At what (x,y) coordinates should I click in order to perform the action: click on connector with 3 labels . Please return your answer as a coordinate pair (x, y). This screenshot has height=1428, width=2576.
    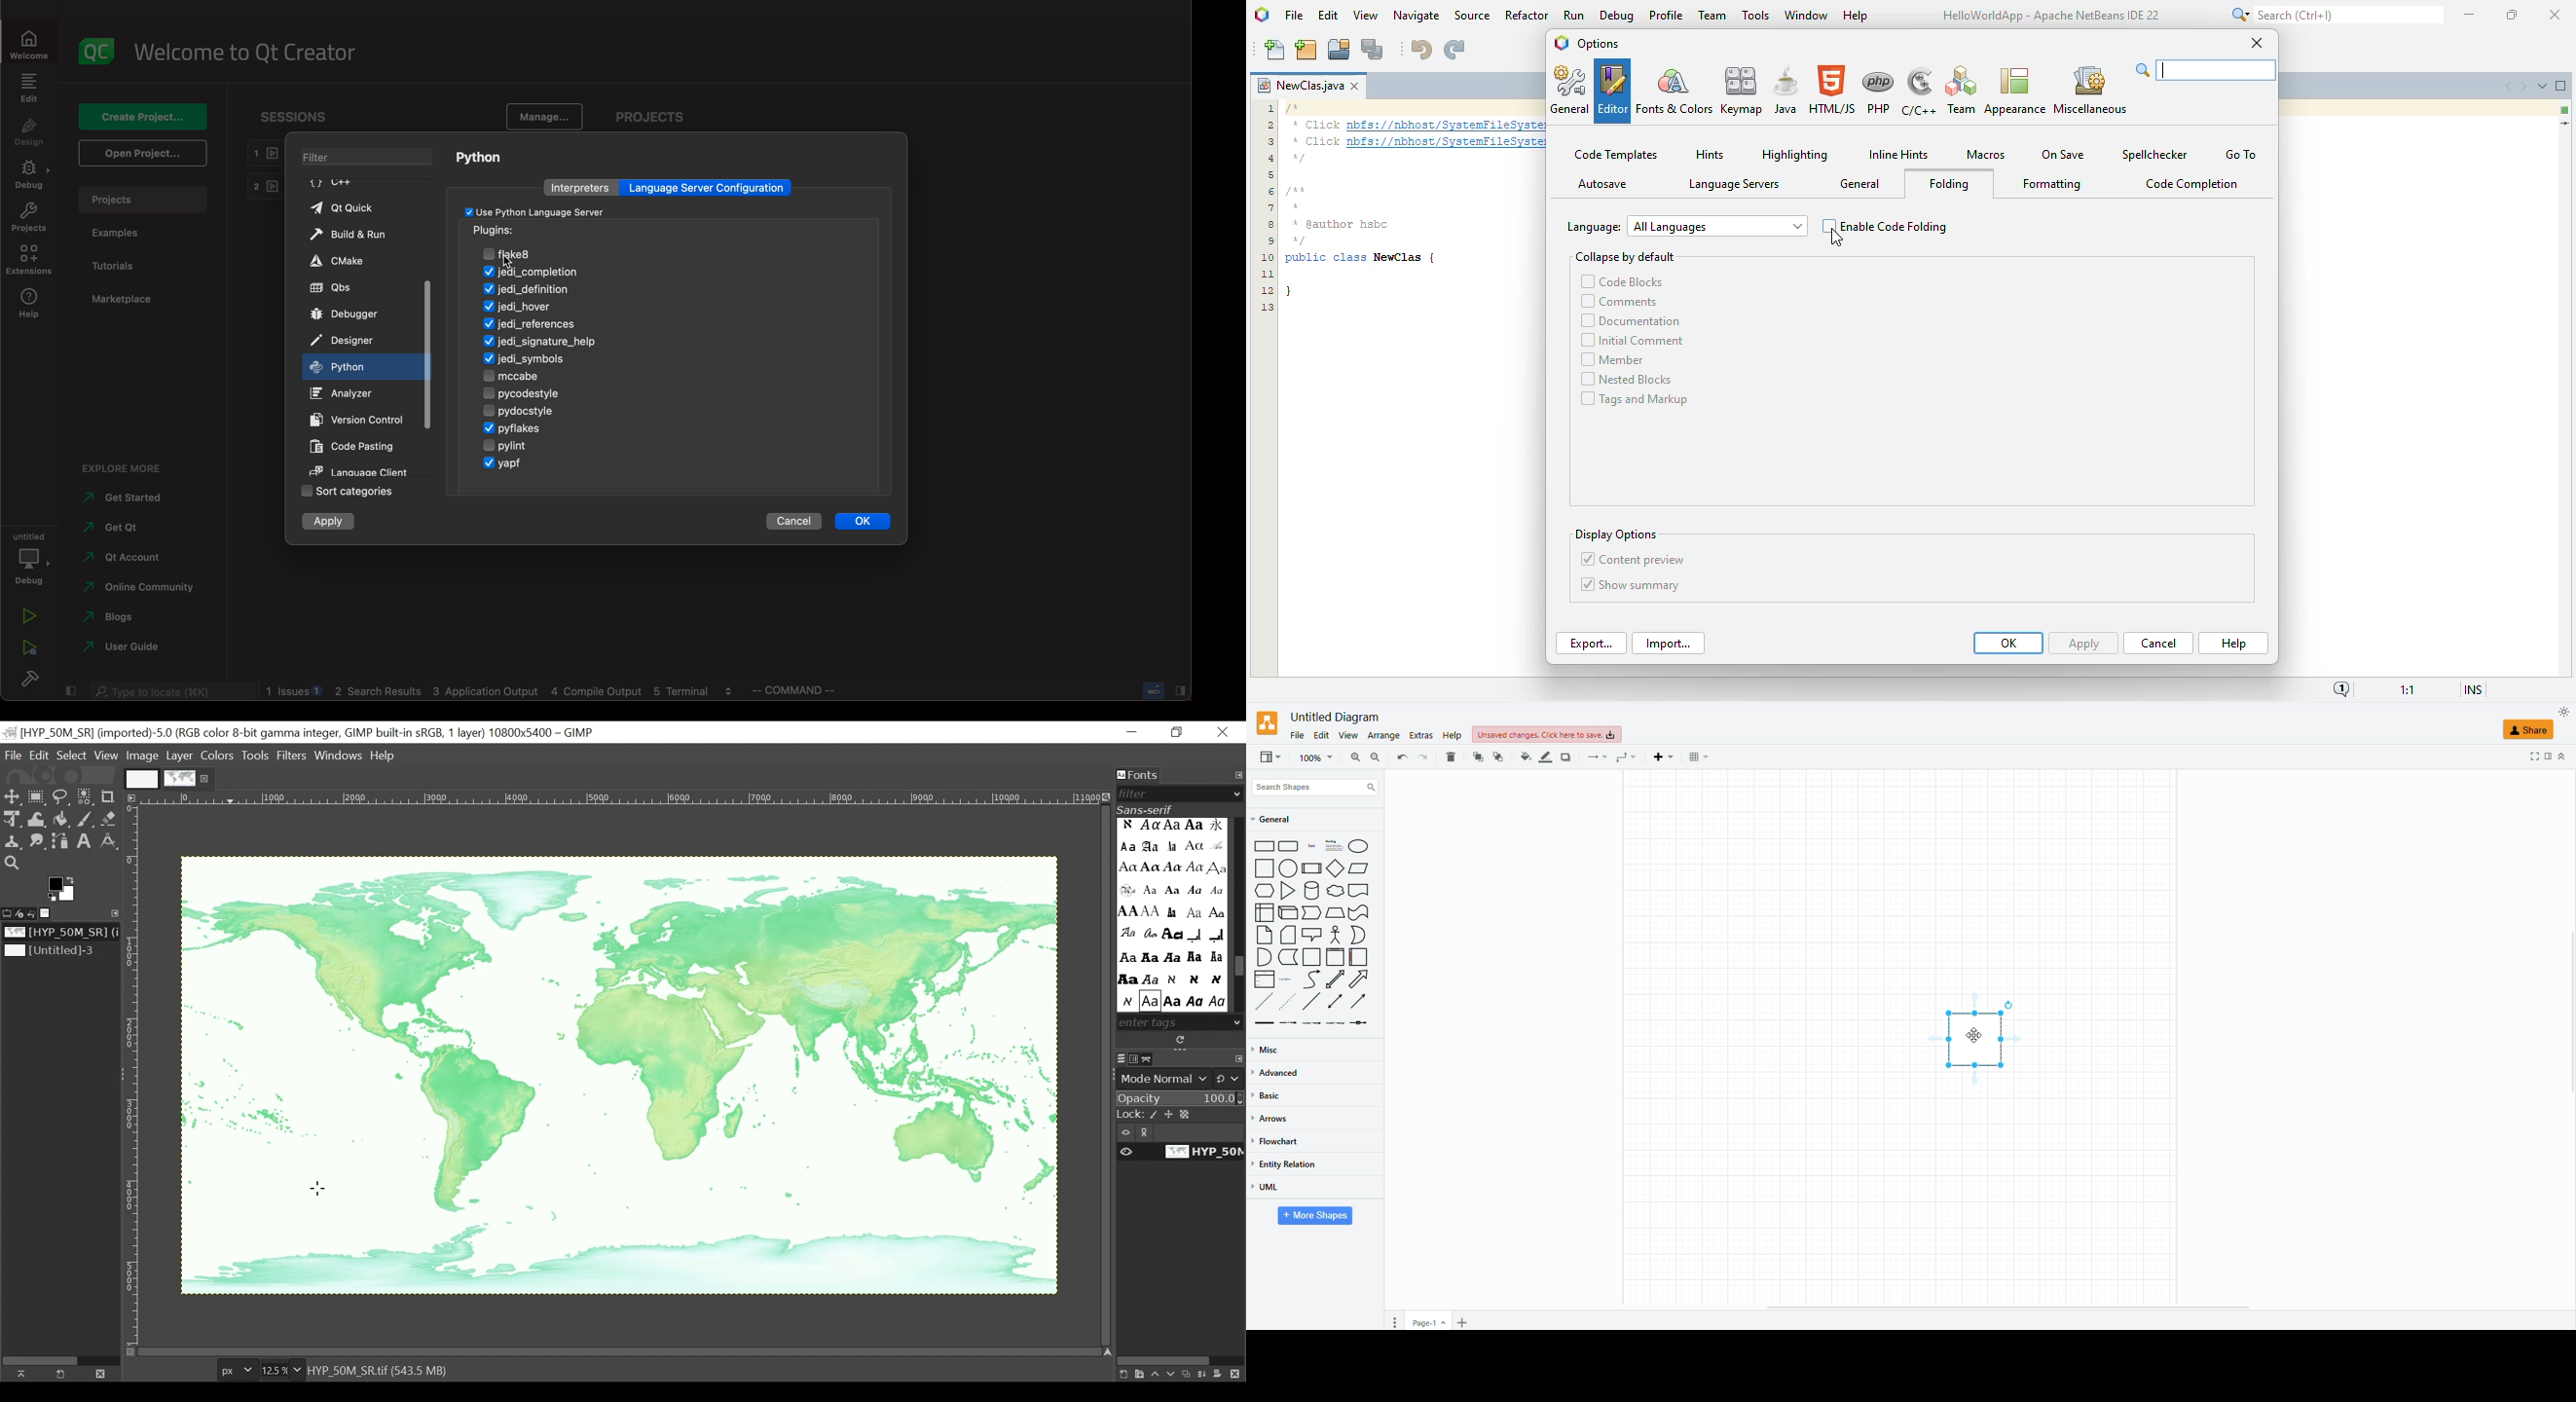
    Looking at the image, I should click on (1335, 1023).